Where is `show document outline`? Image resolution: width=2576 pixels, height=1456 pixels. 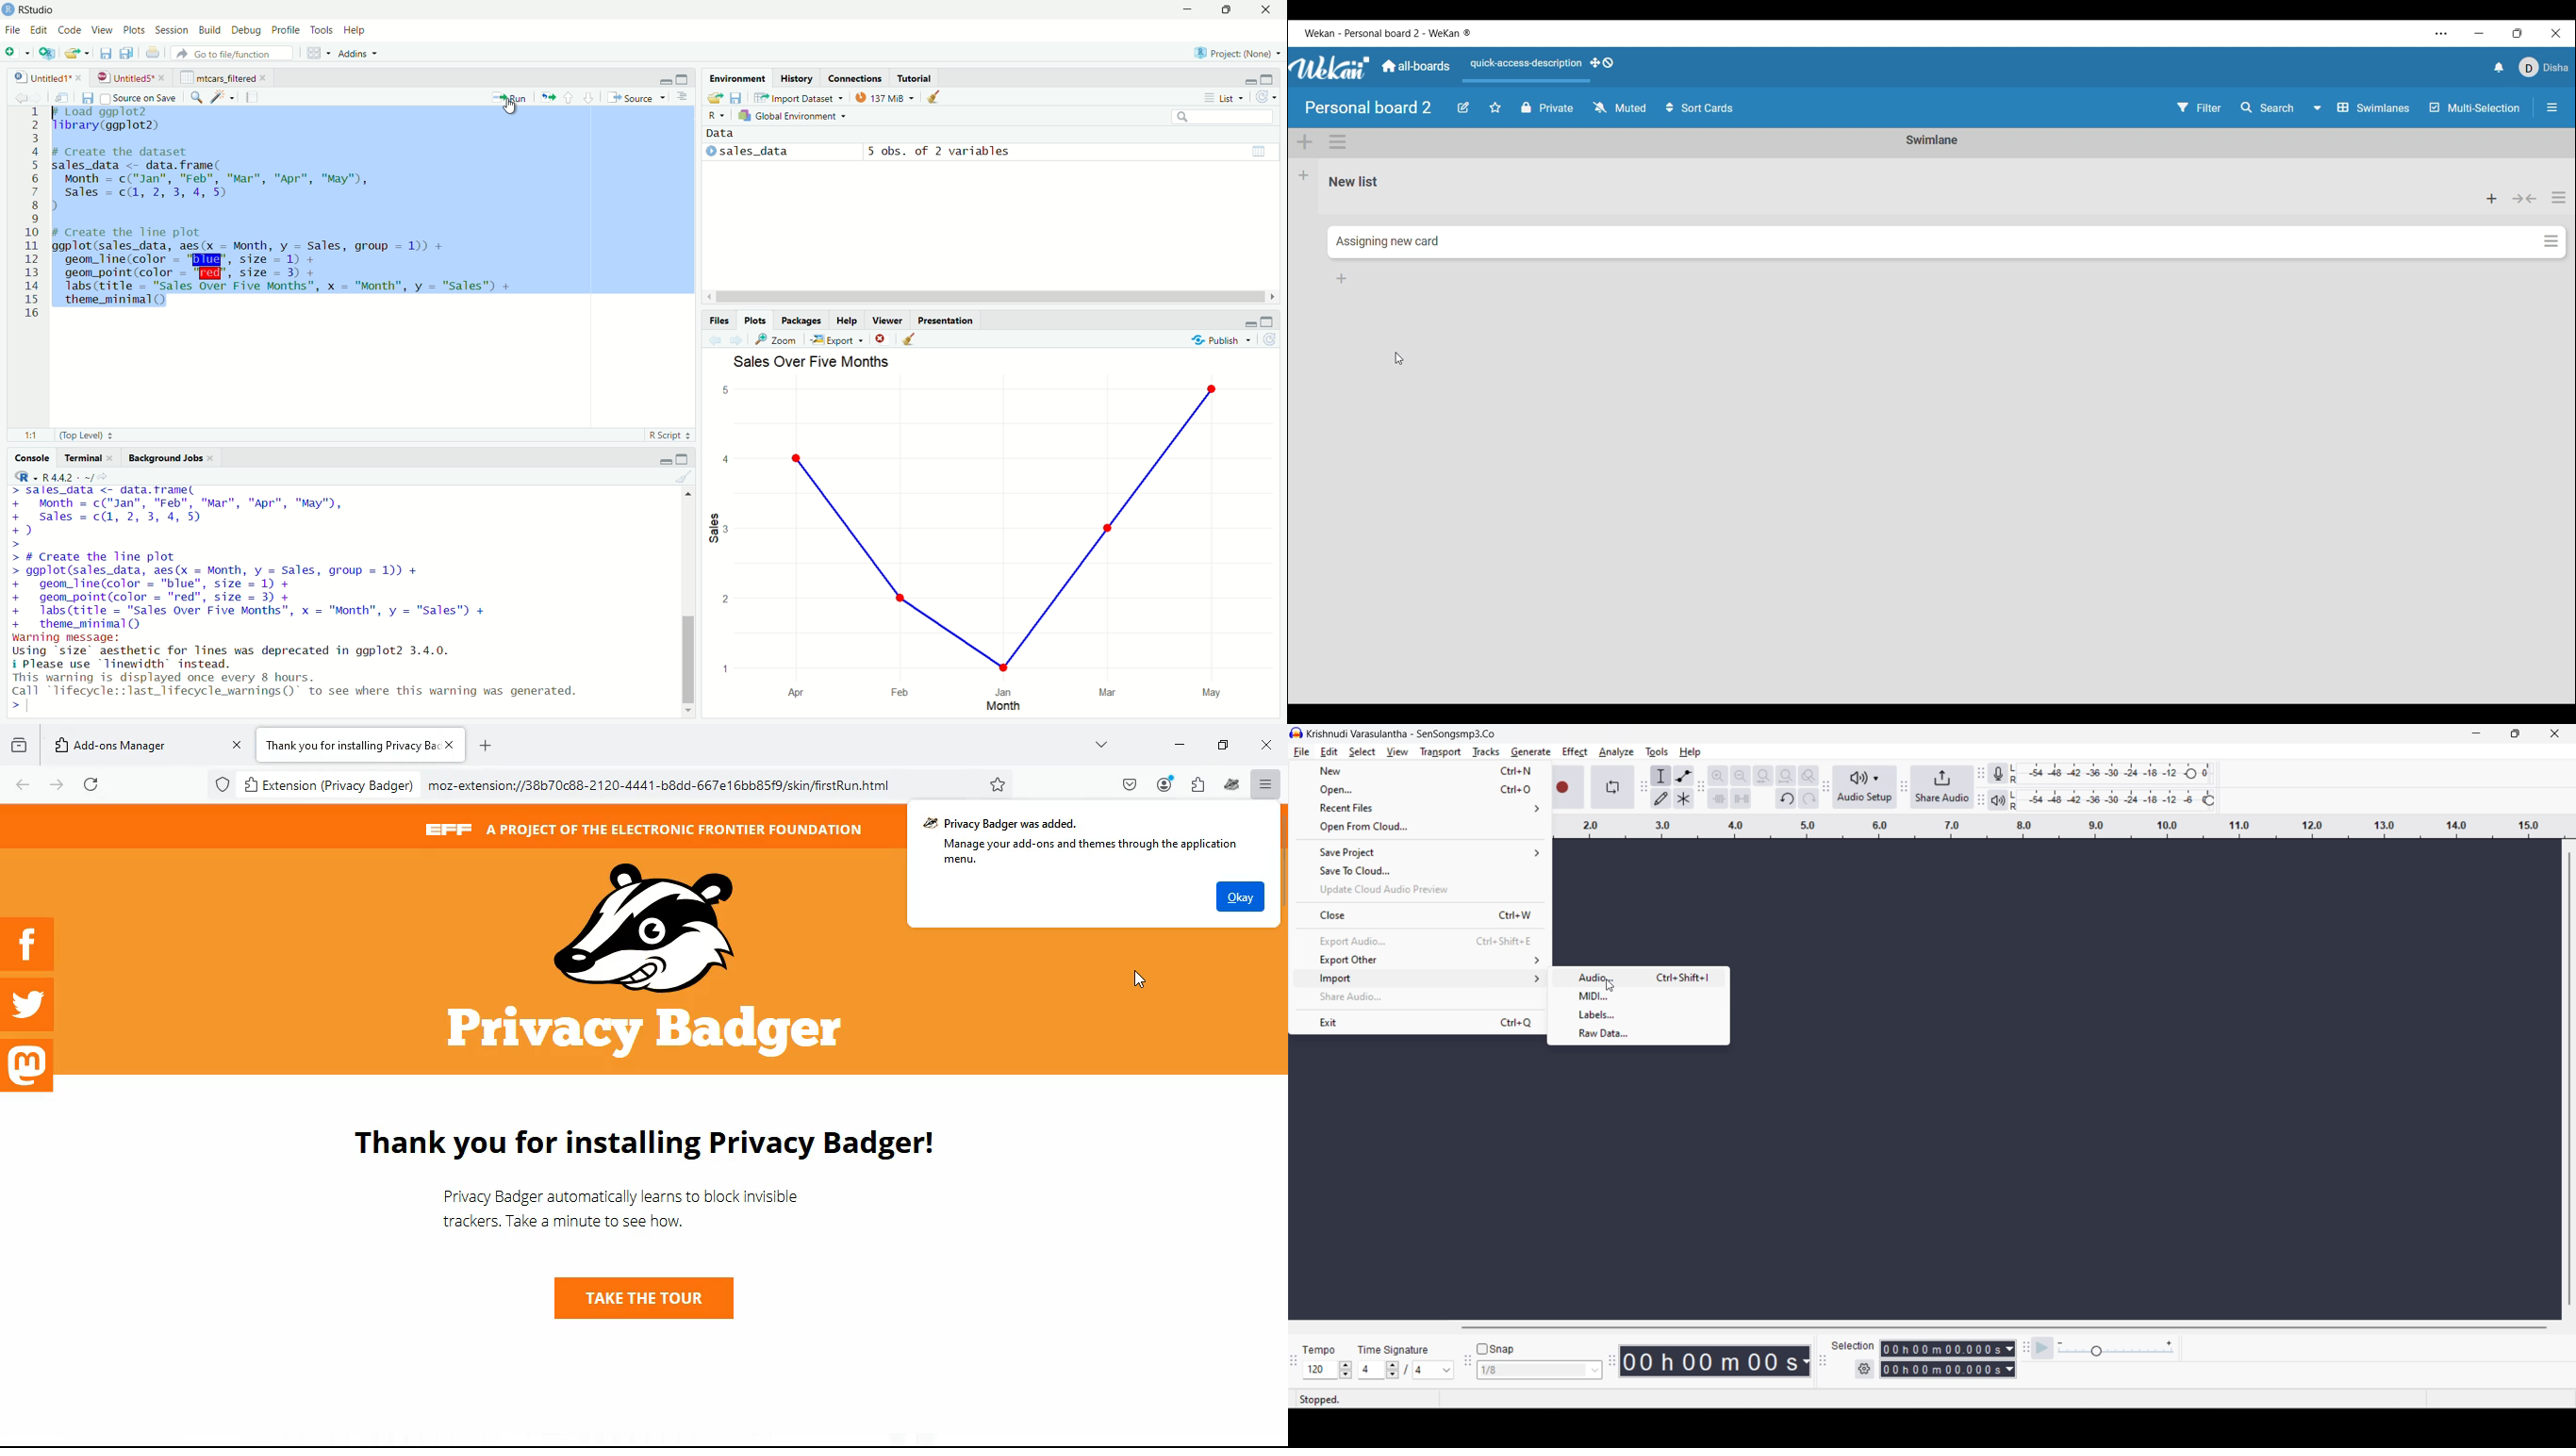
show document outline is located at coordinates (683, 98).